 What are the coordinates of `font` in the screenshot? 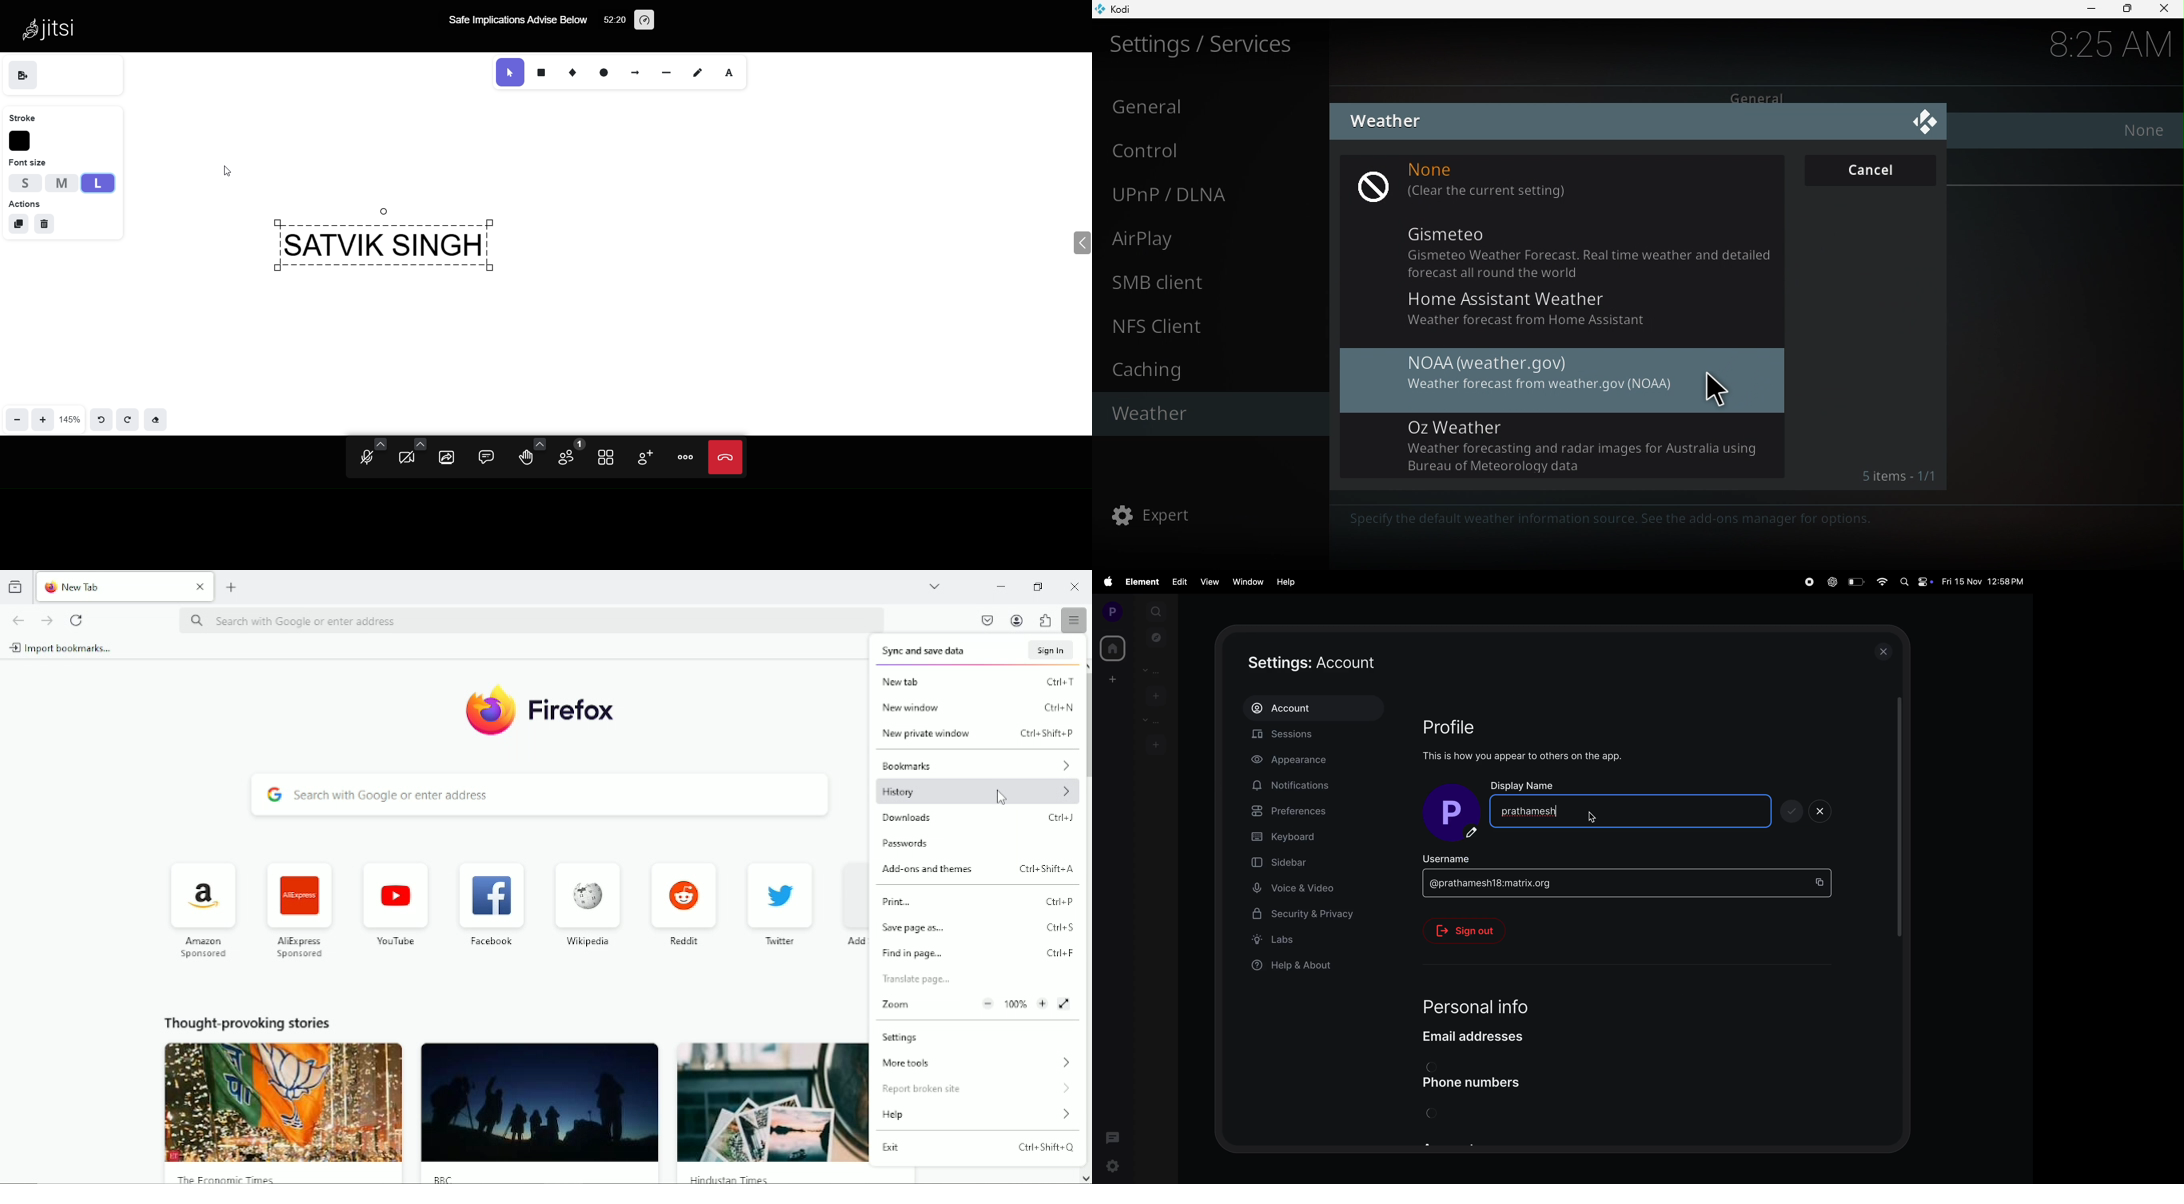 It's located at (736, 73).